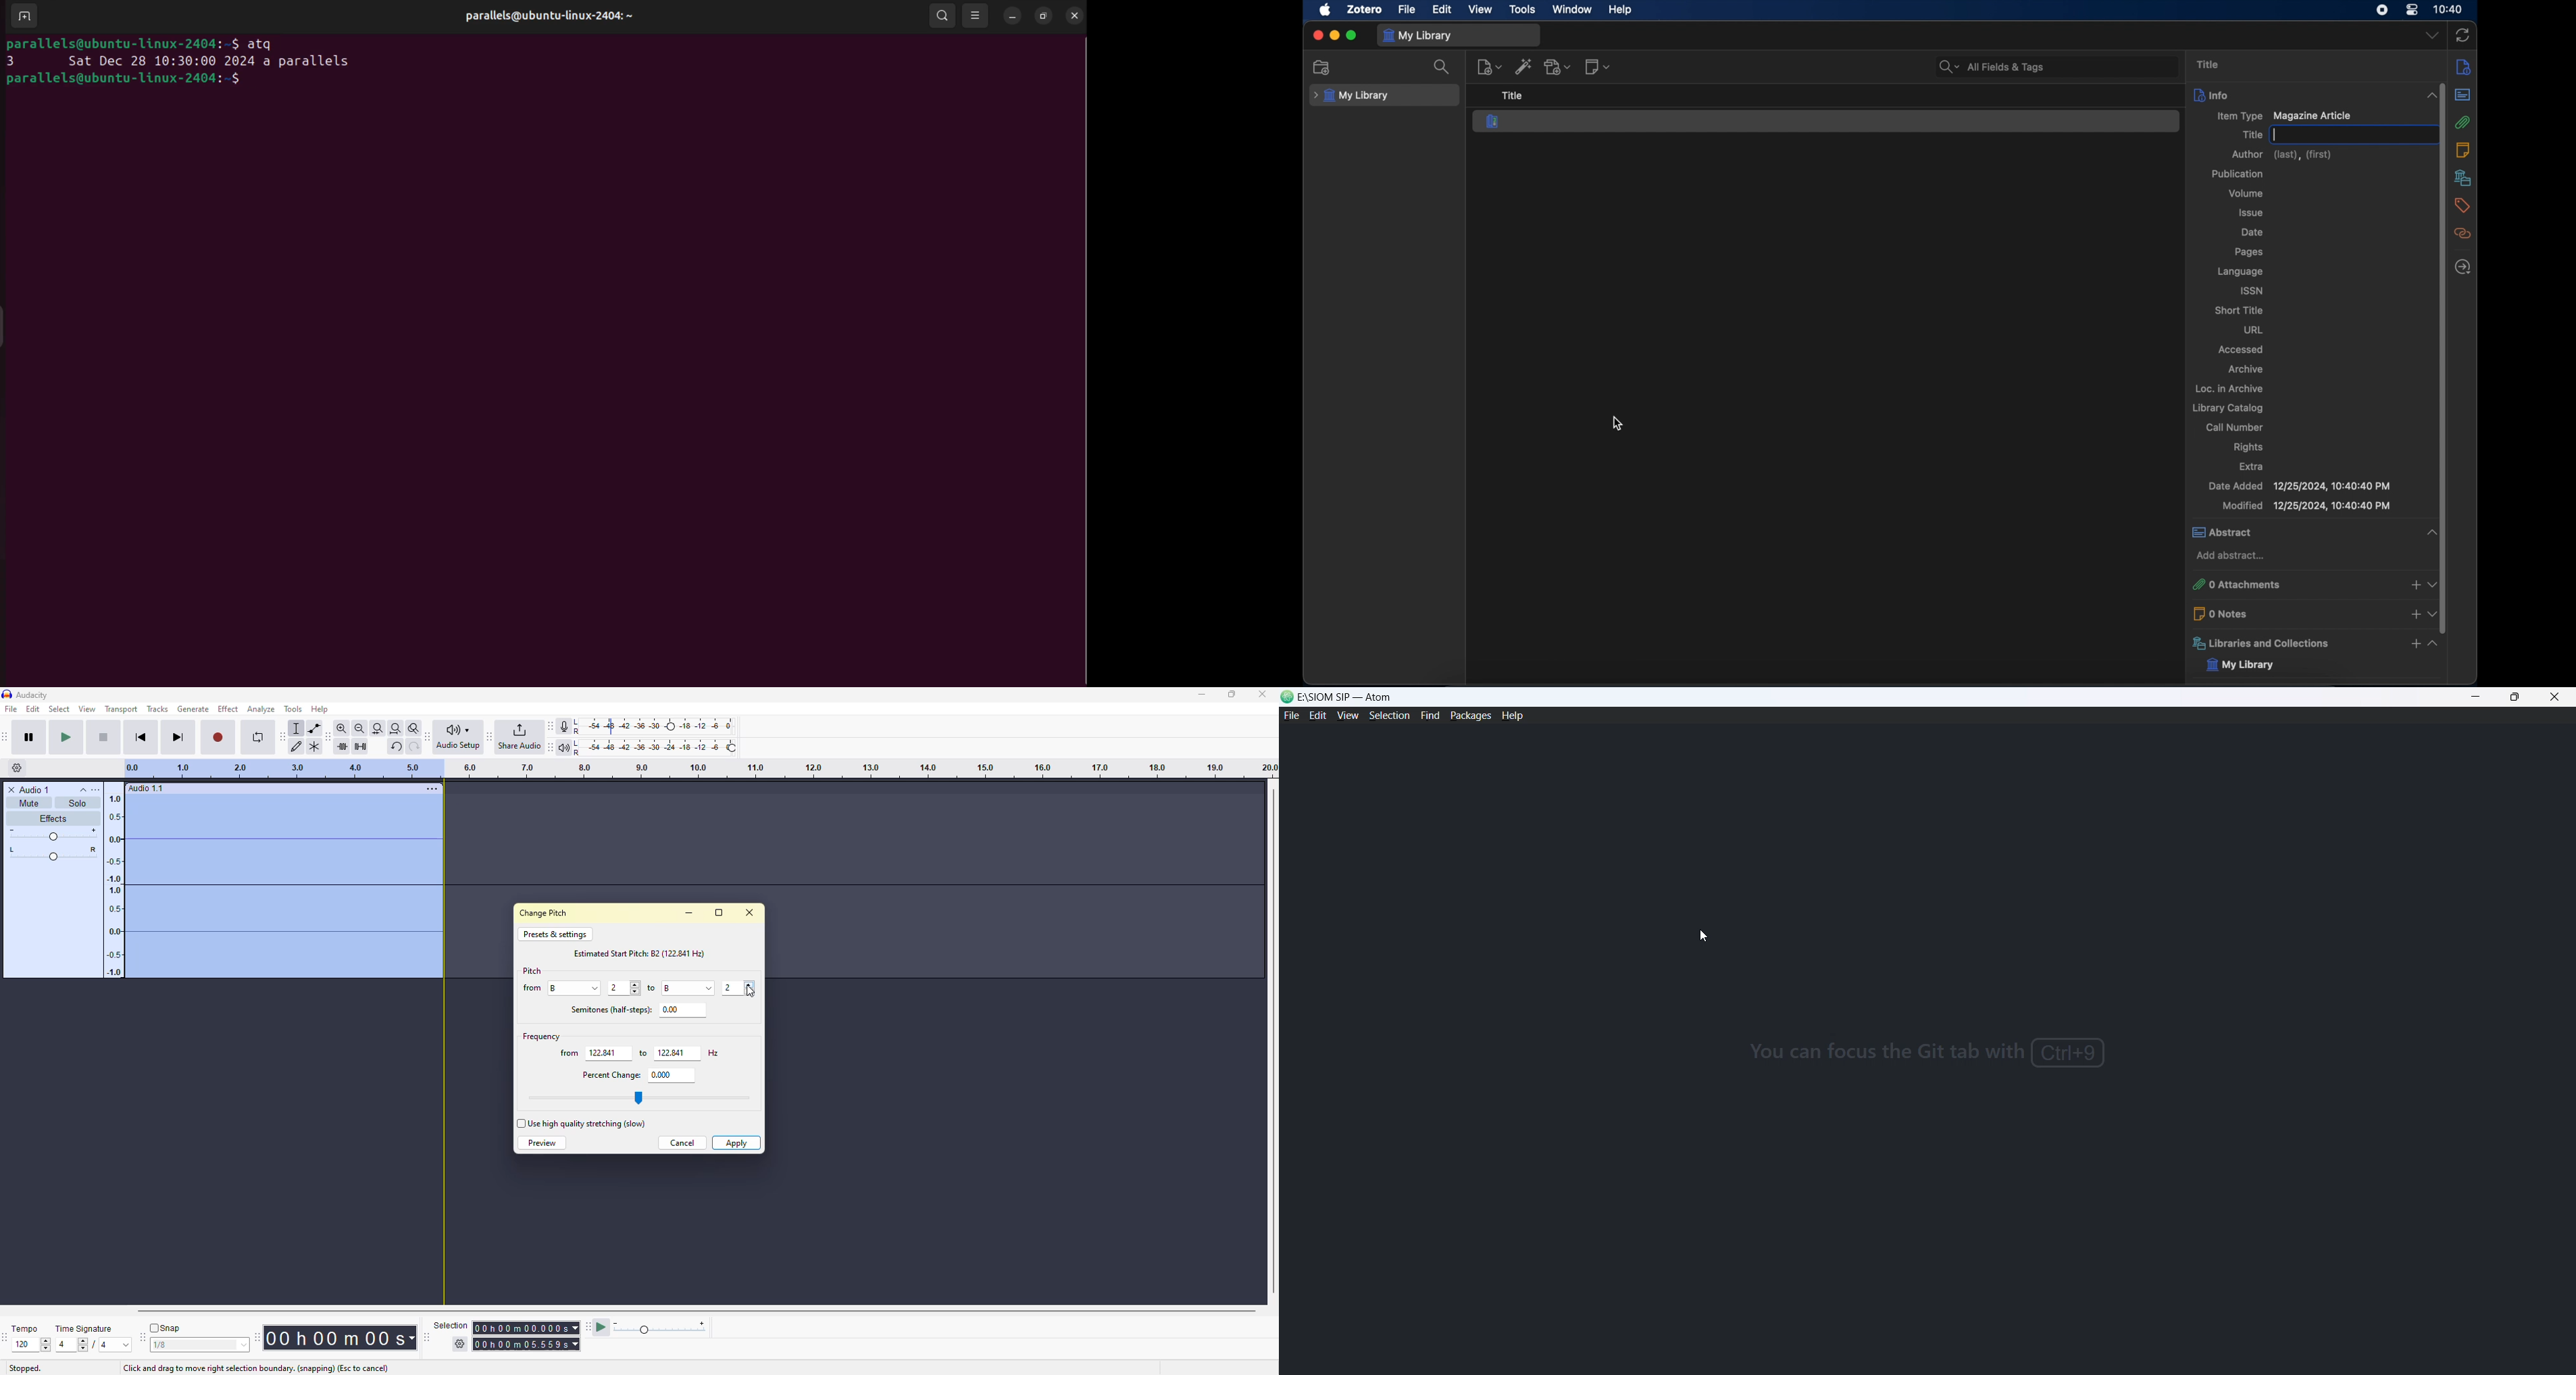  What do you see at coordinates (448, 1324) in the screenshot?
I see `selection` at bounding box center [448, 1324].